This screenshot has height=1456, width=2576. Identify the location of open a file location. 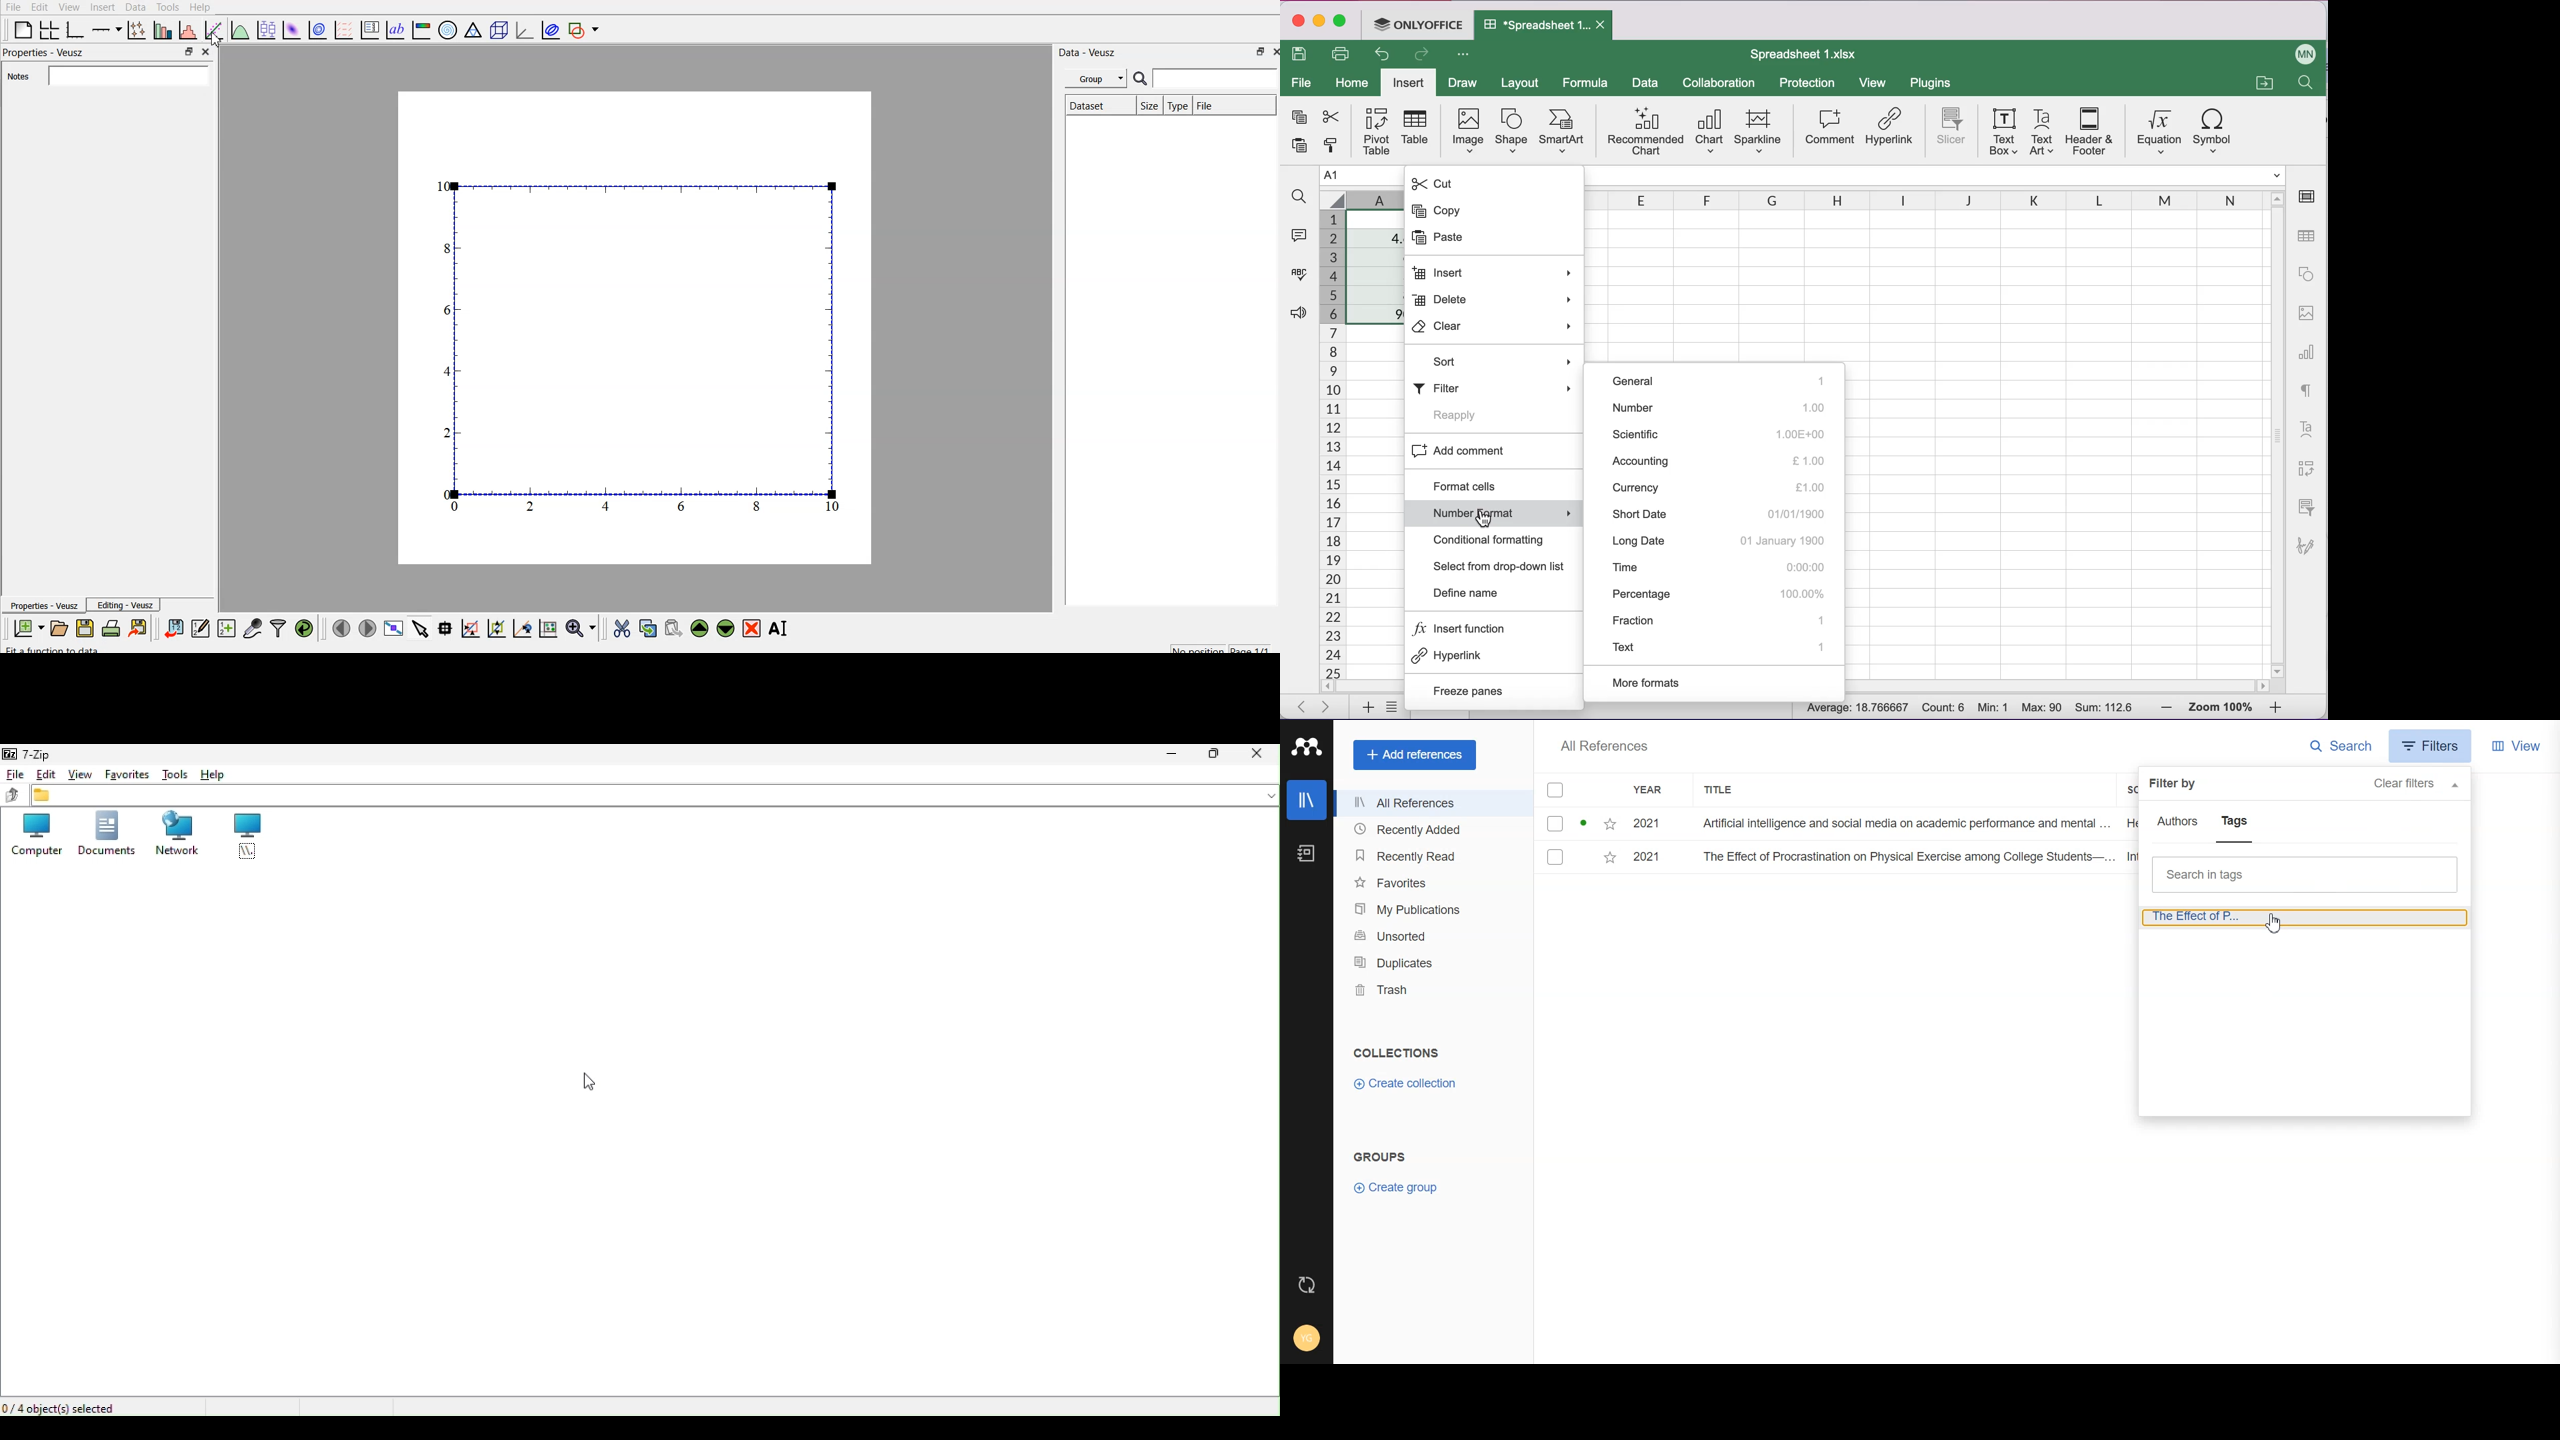
(2267, 83).